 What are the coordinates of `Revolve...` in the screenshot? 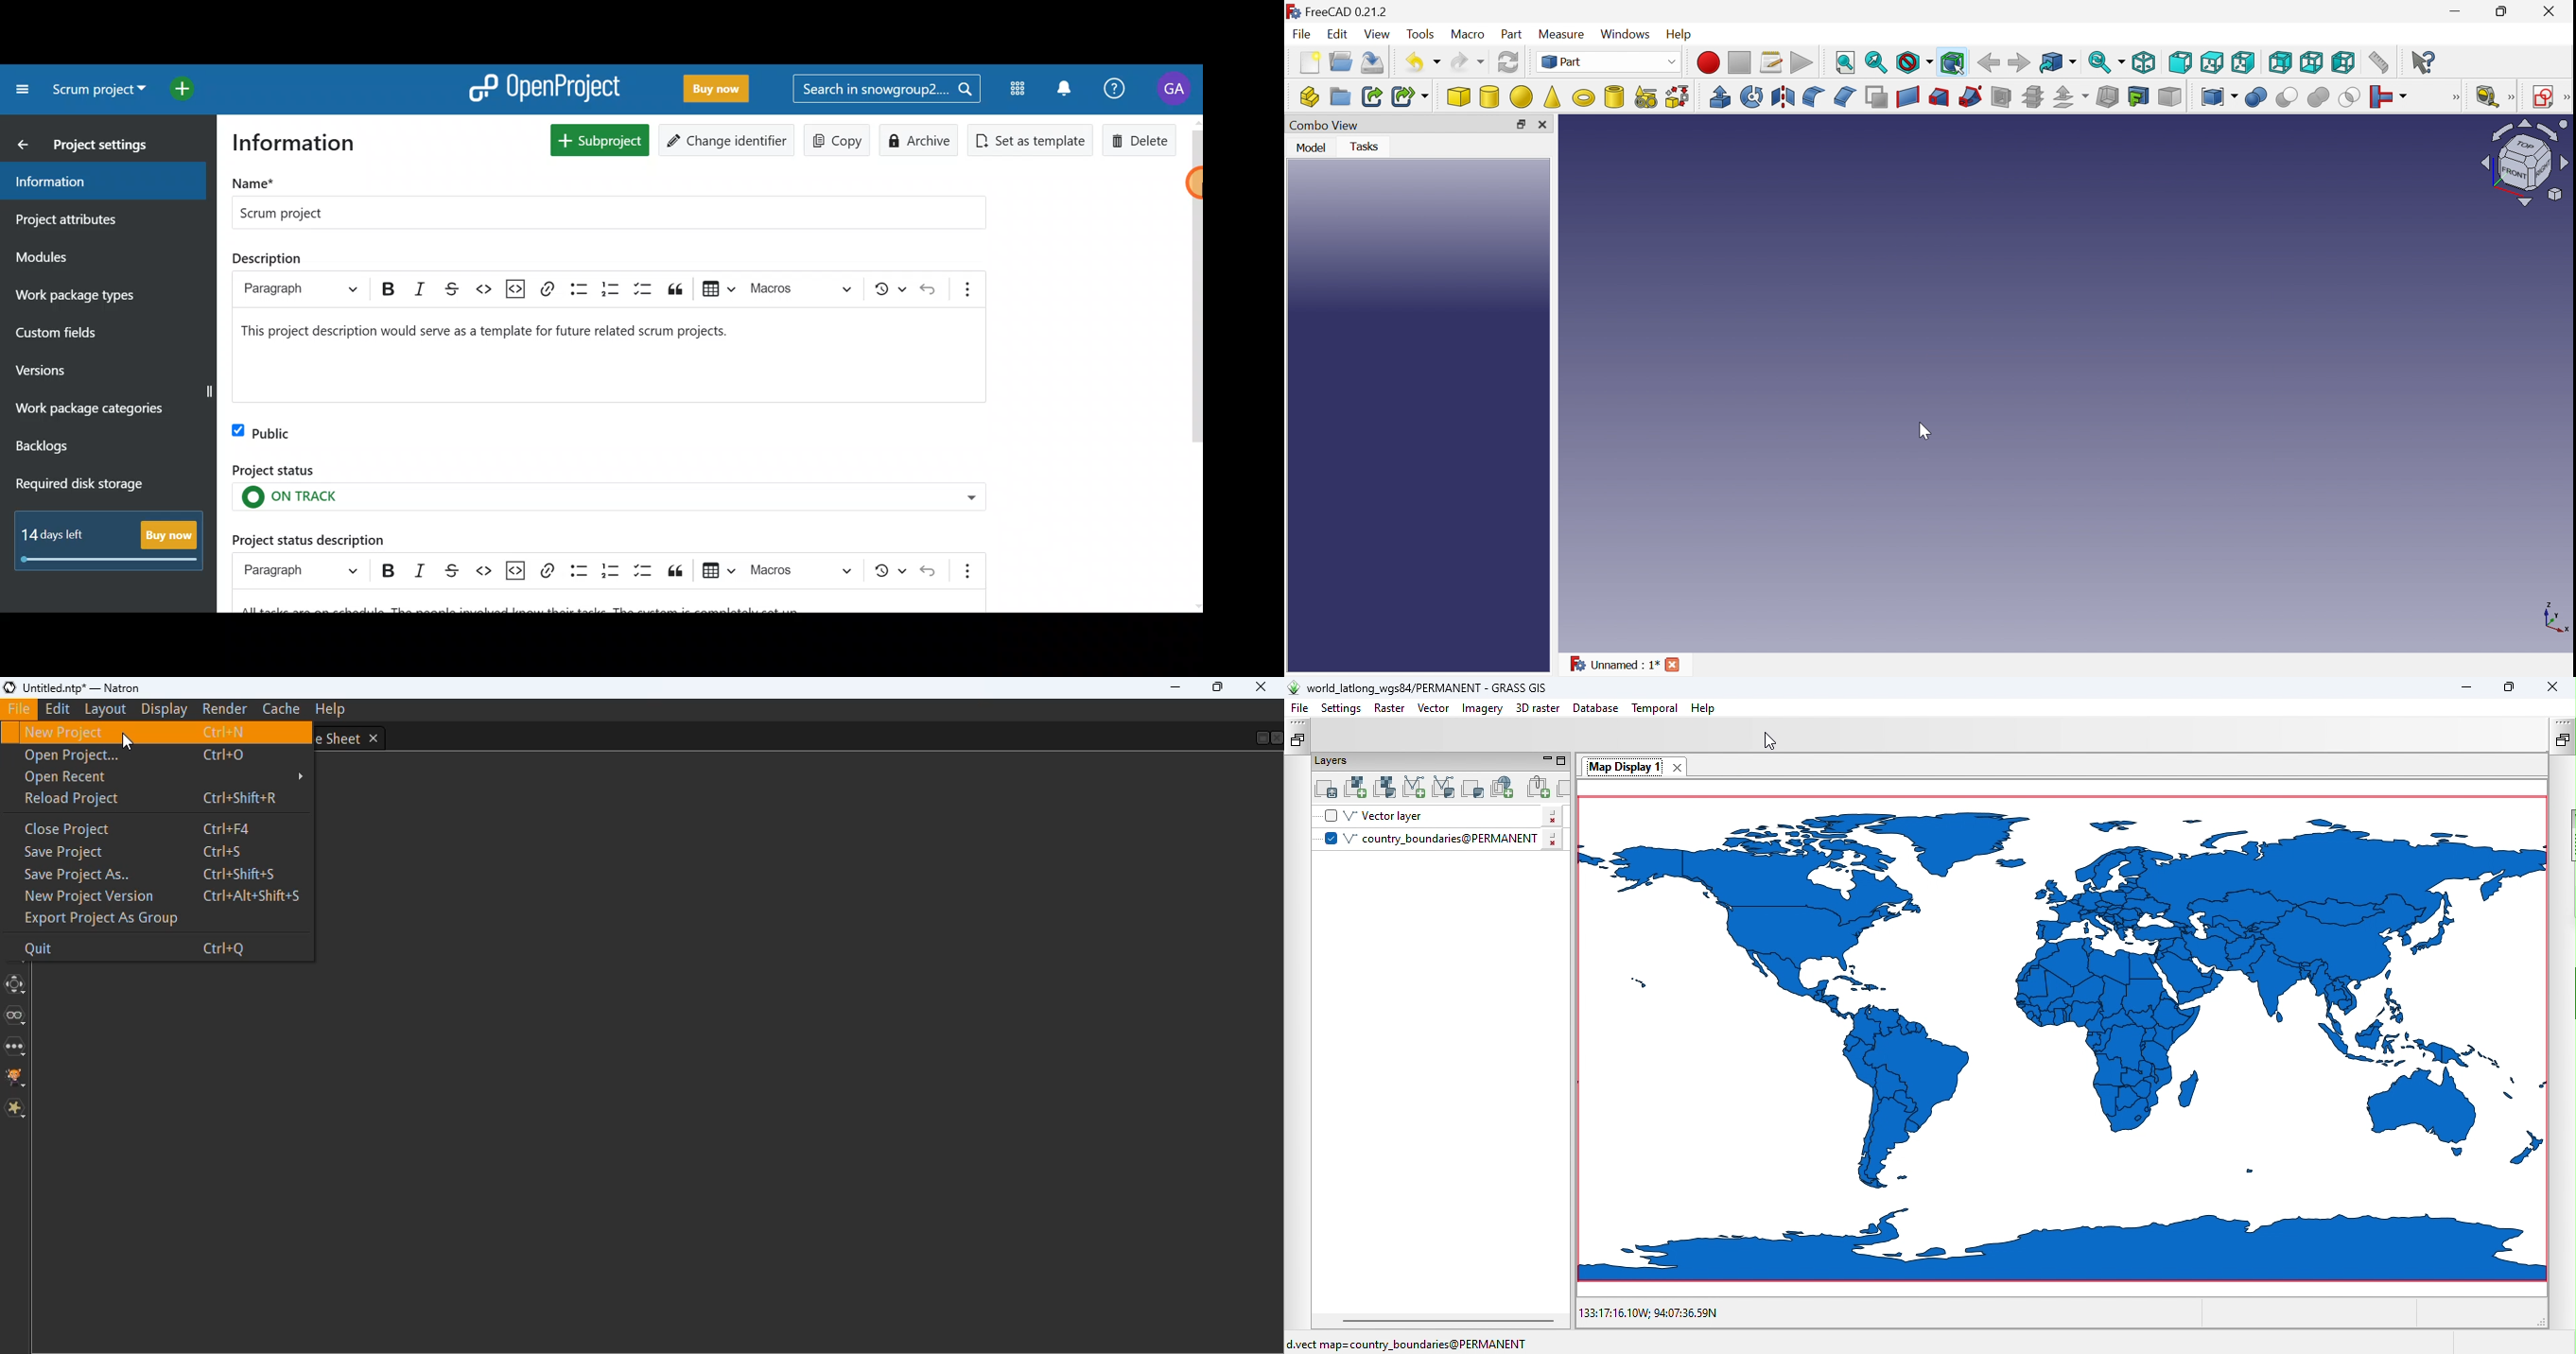 It's located at (1752, 97).